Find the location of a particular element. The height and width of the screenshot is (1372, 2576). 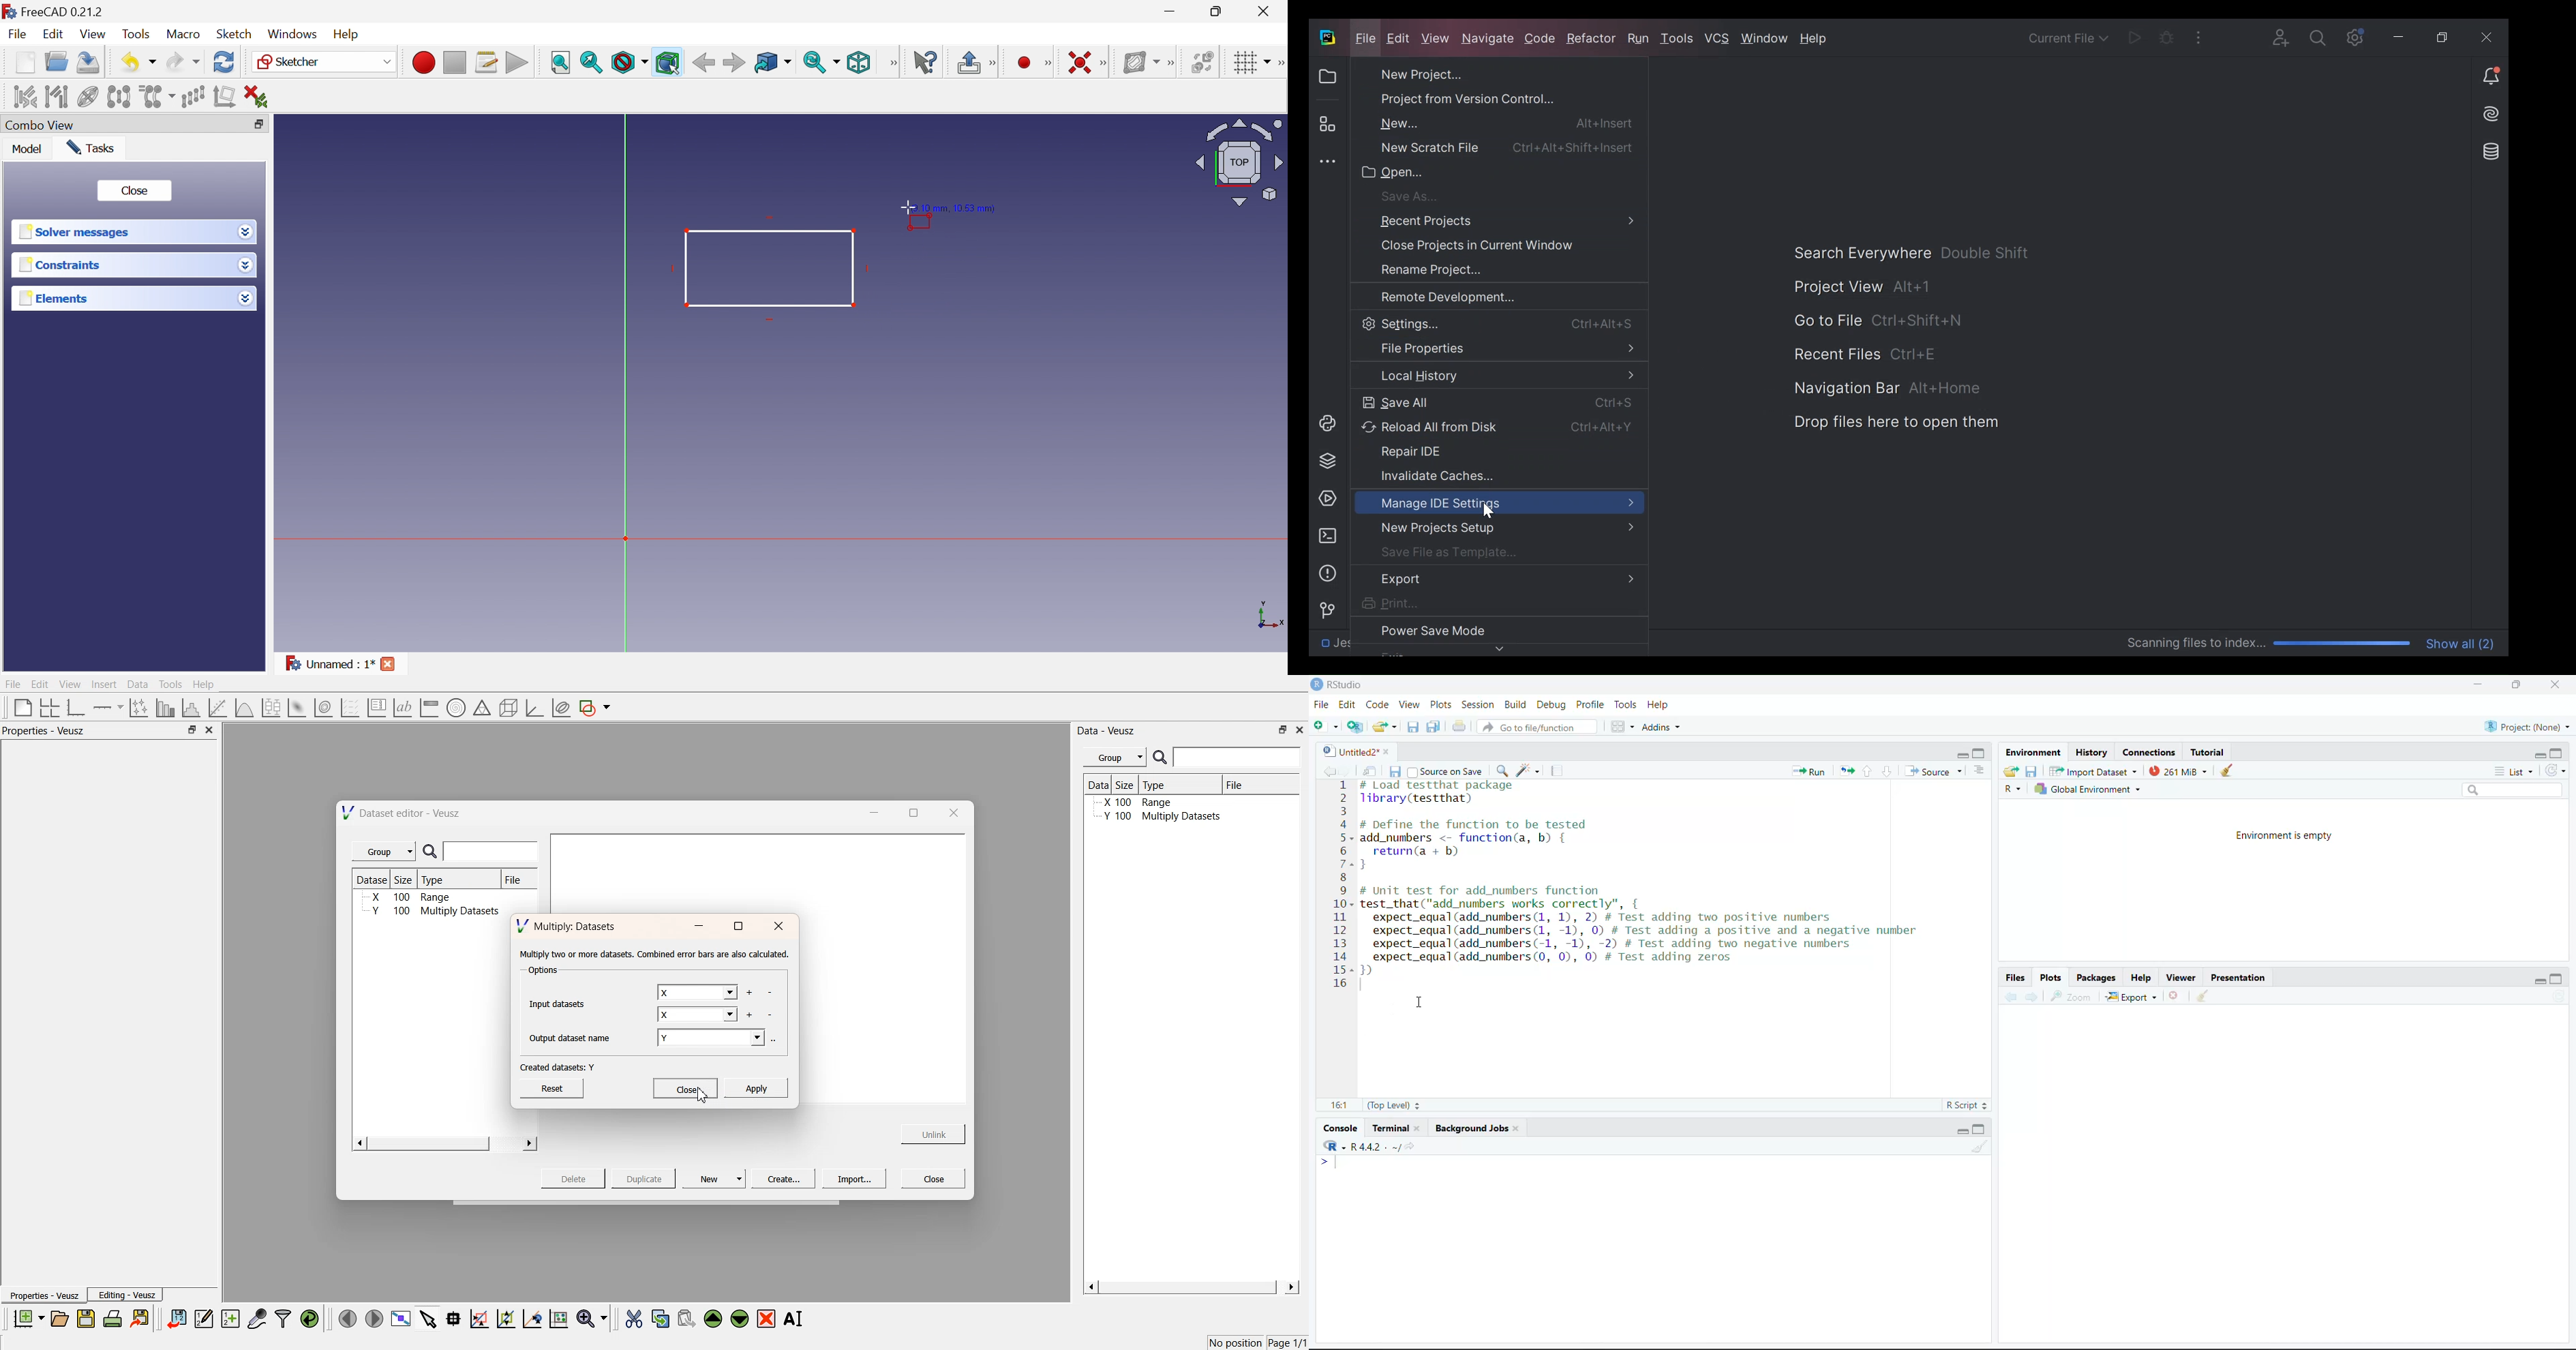

import data sets is located at coordinates (176, 1319).